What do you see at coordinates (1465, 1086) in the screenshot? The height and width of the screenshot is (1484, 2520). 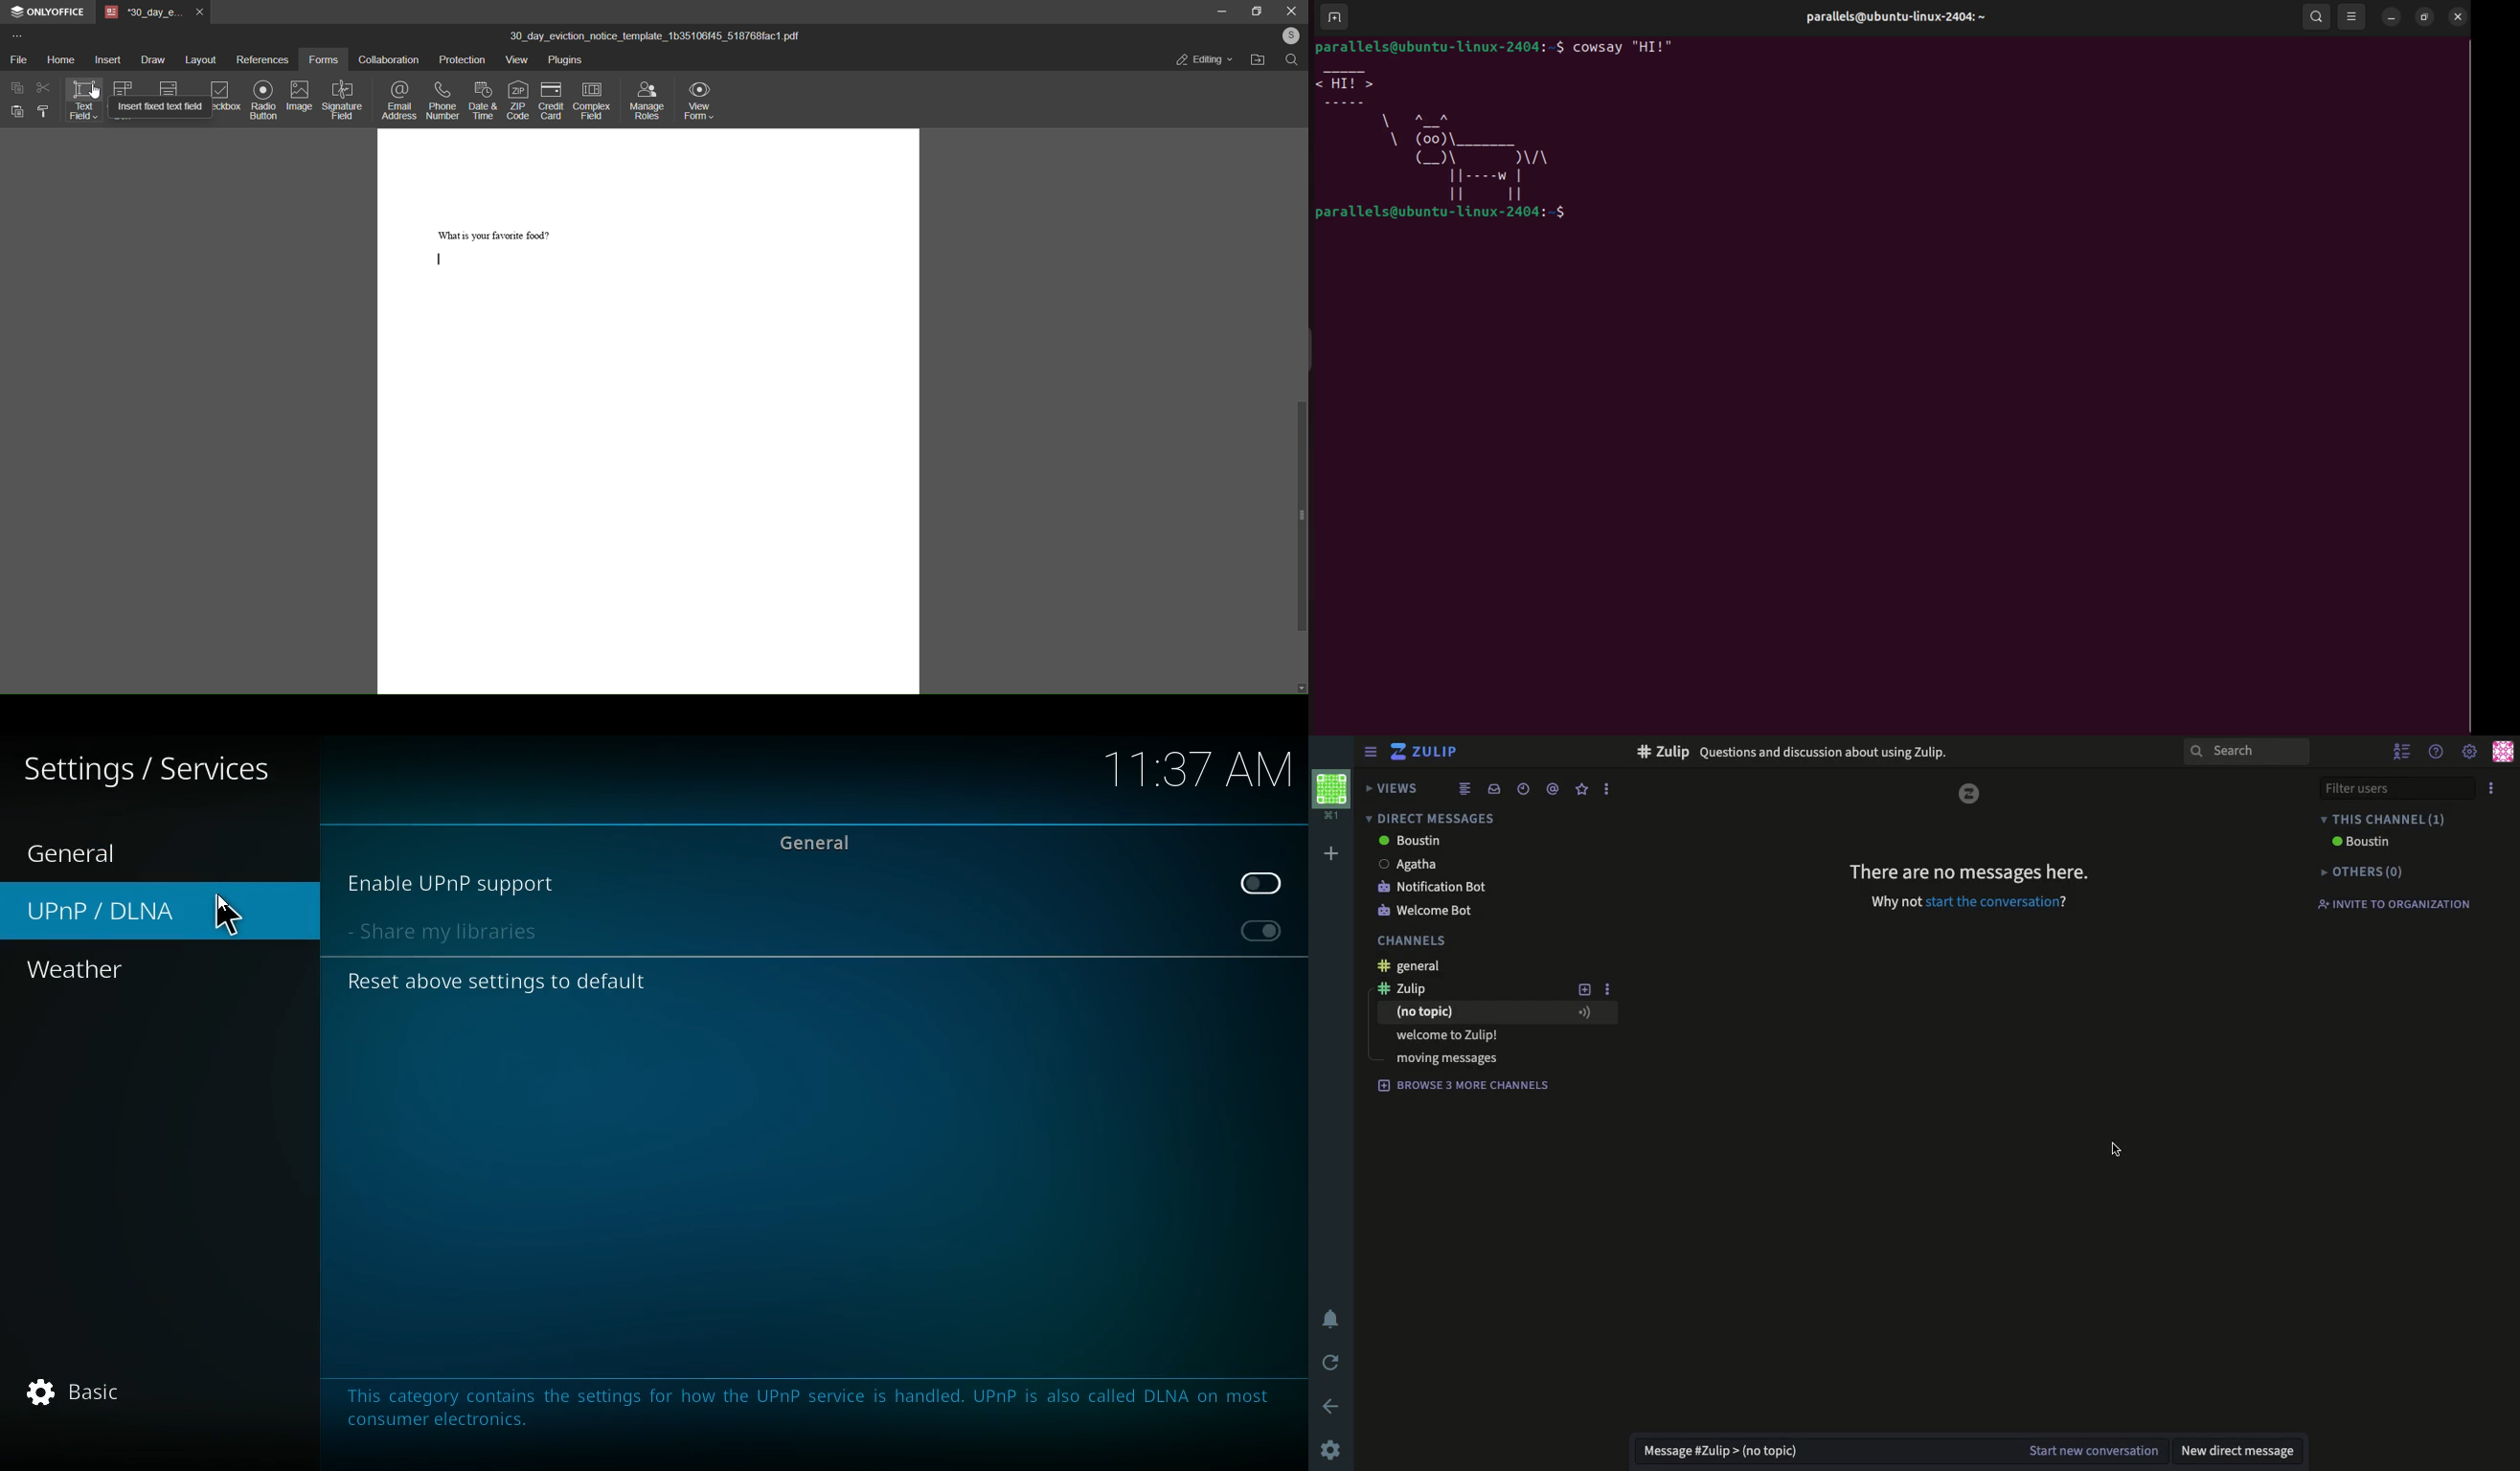 I see `Browse 3 more channels` at bounding box center [1465, 1086].